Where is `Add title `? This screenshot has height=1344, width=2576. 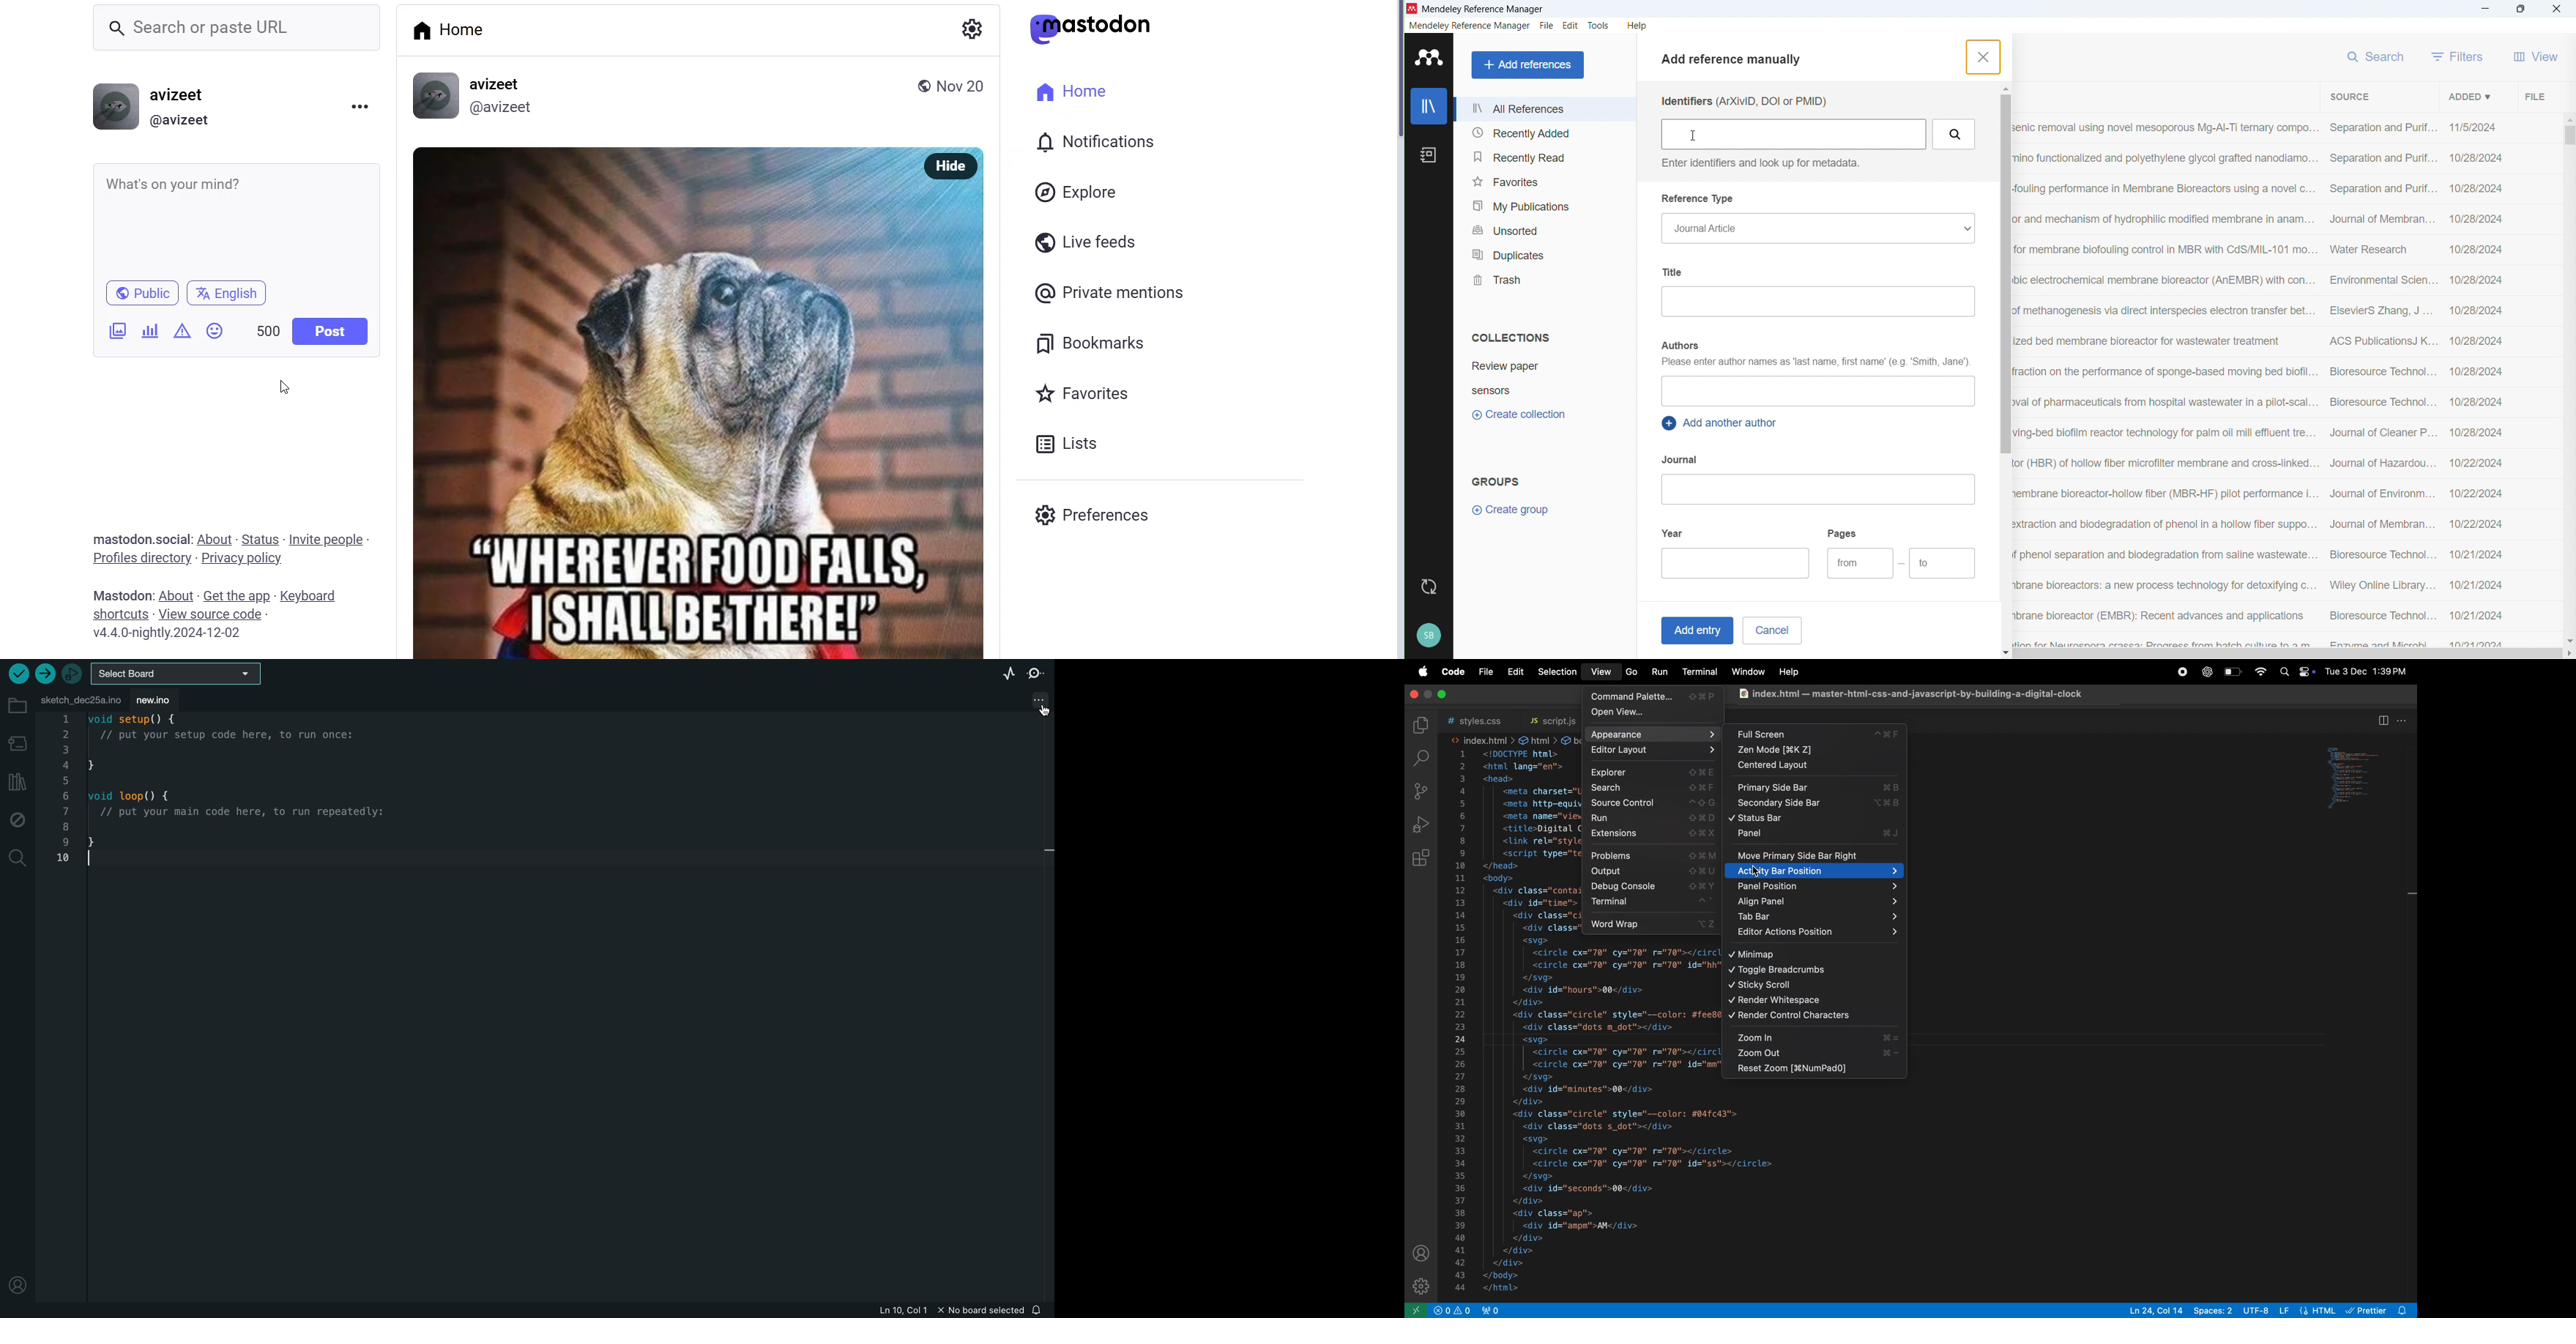 Add title  is located at coordinates (1818, 301).